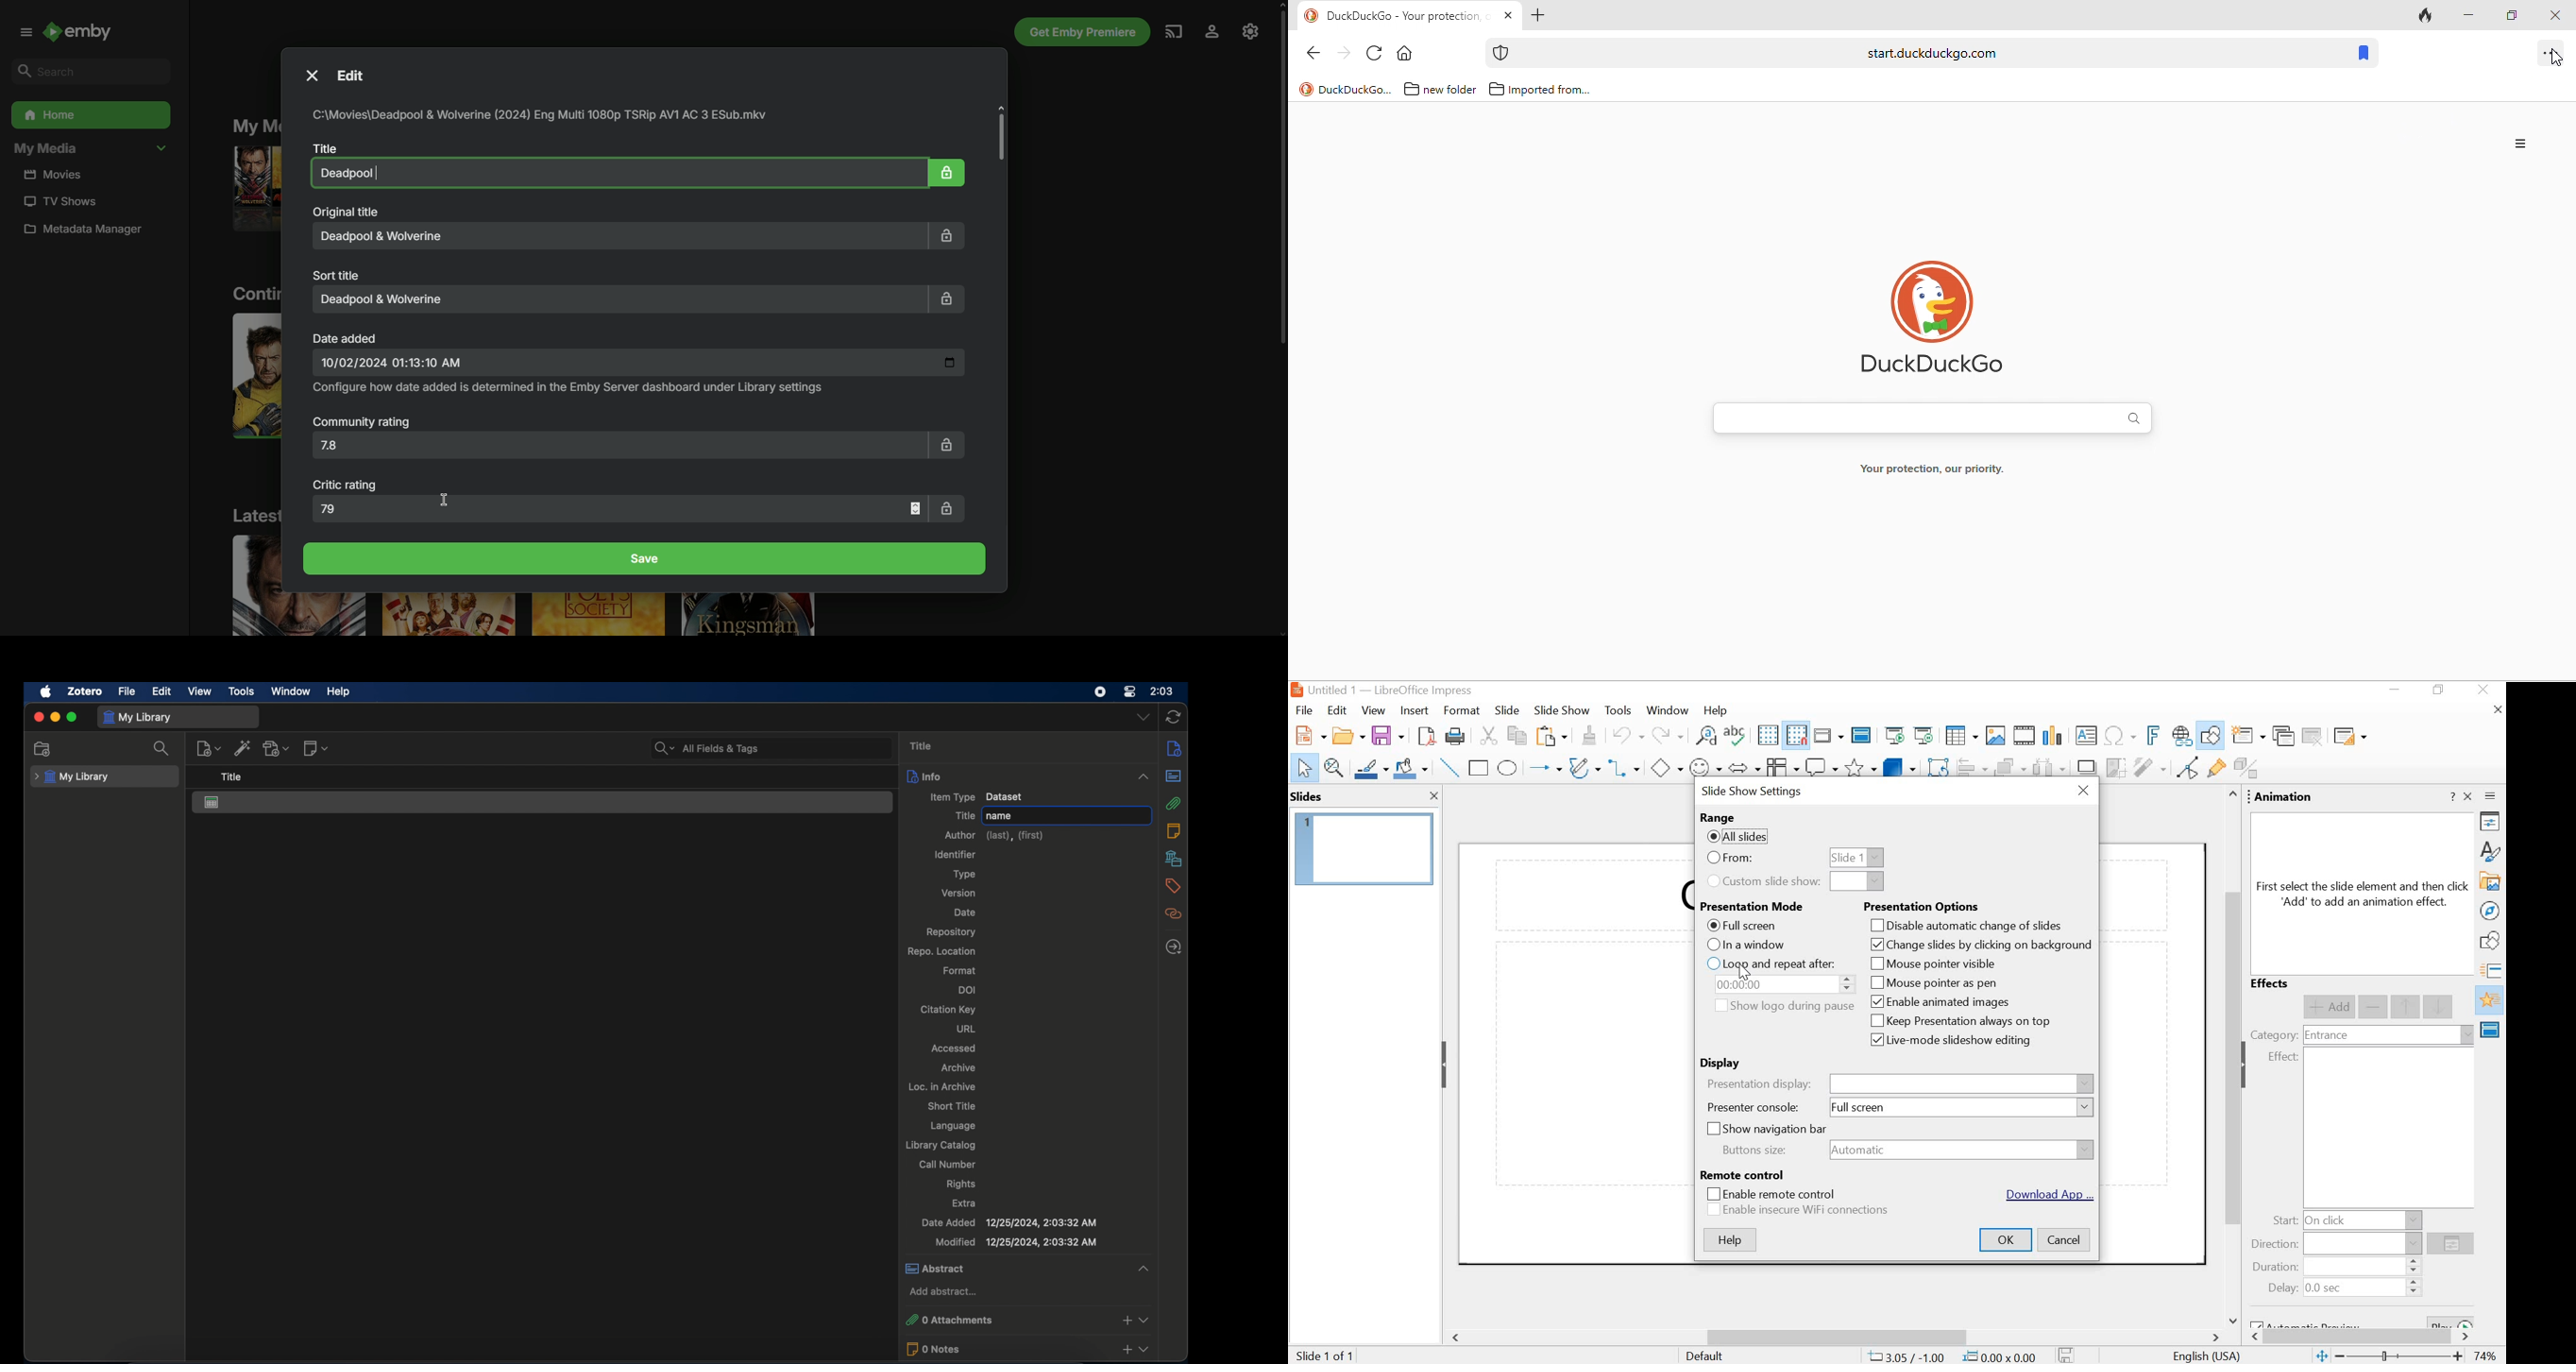 Image resolution: width=2576 pixels, height=1372 pixels. I want to click on crop image, so click(2116, 768).